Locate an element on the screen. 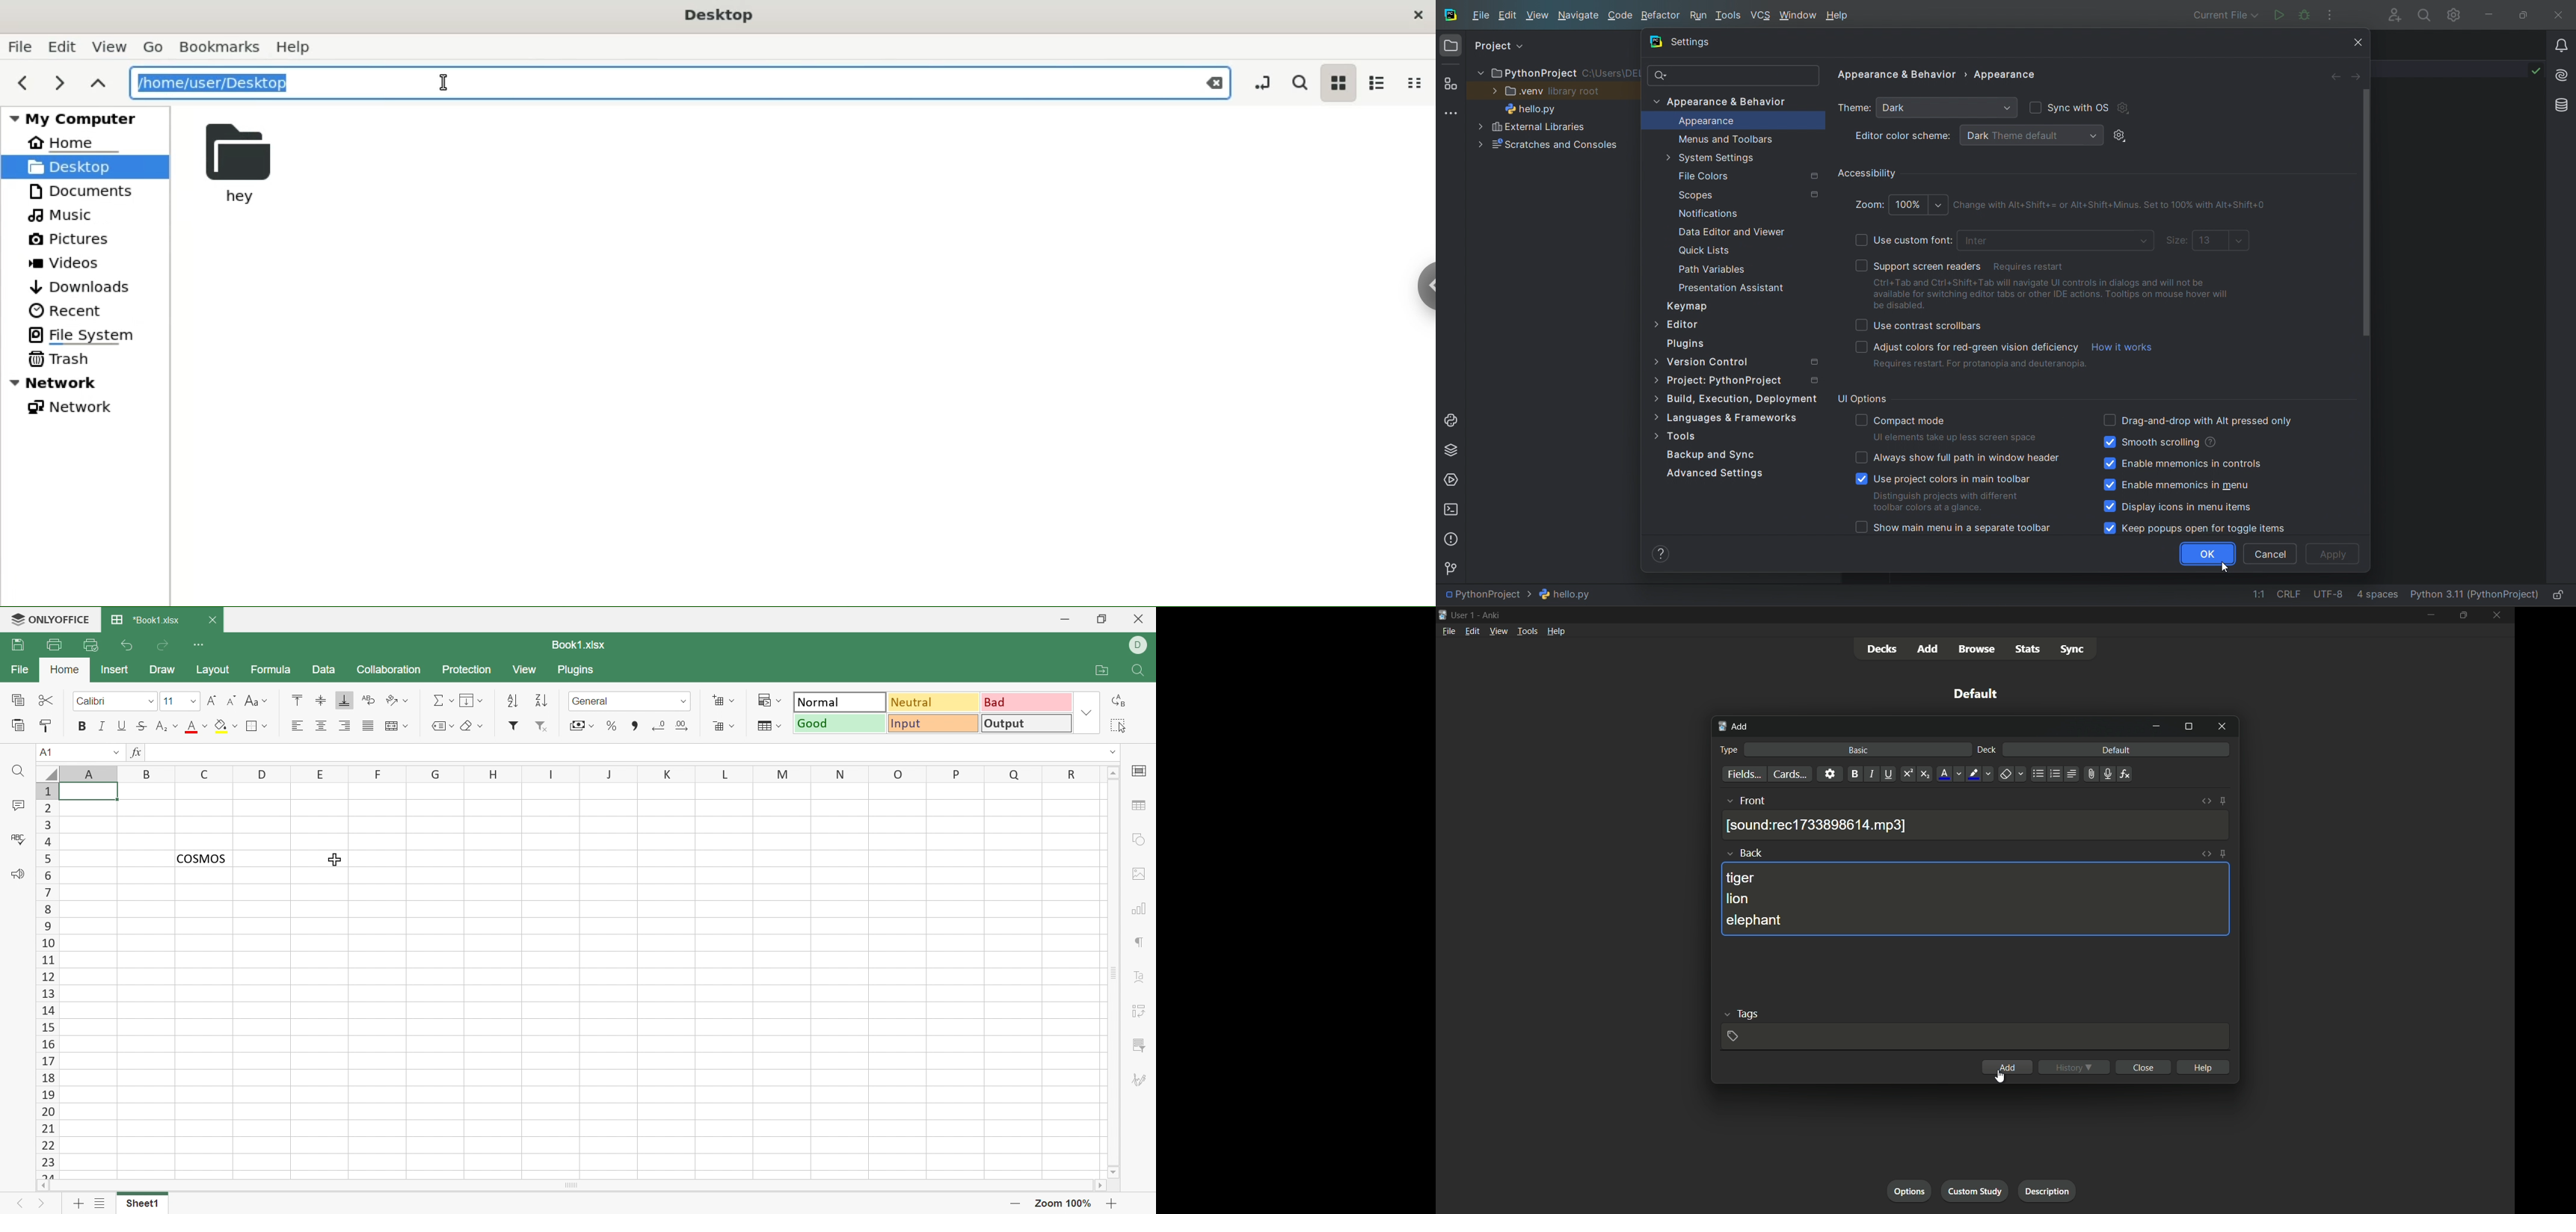 This screenshot has height=1232, width=2576. database is located at coordinates (2561, 106).